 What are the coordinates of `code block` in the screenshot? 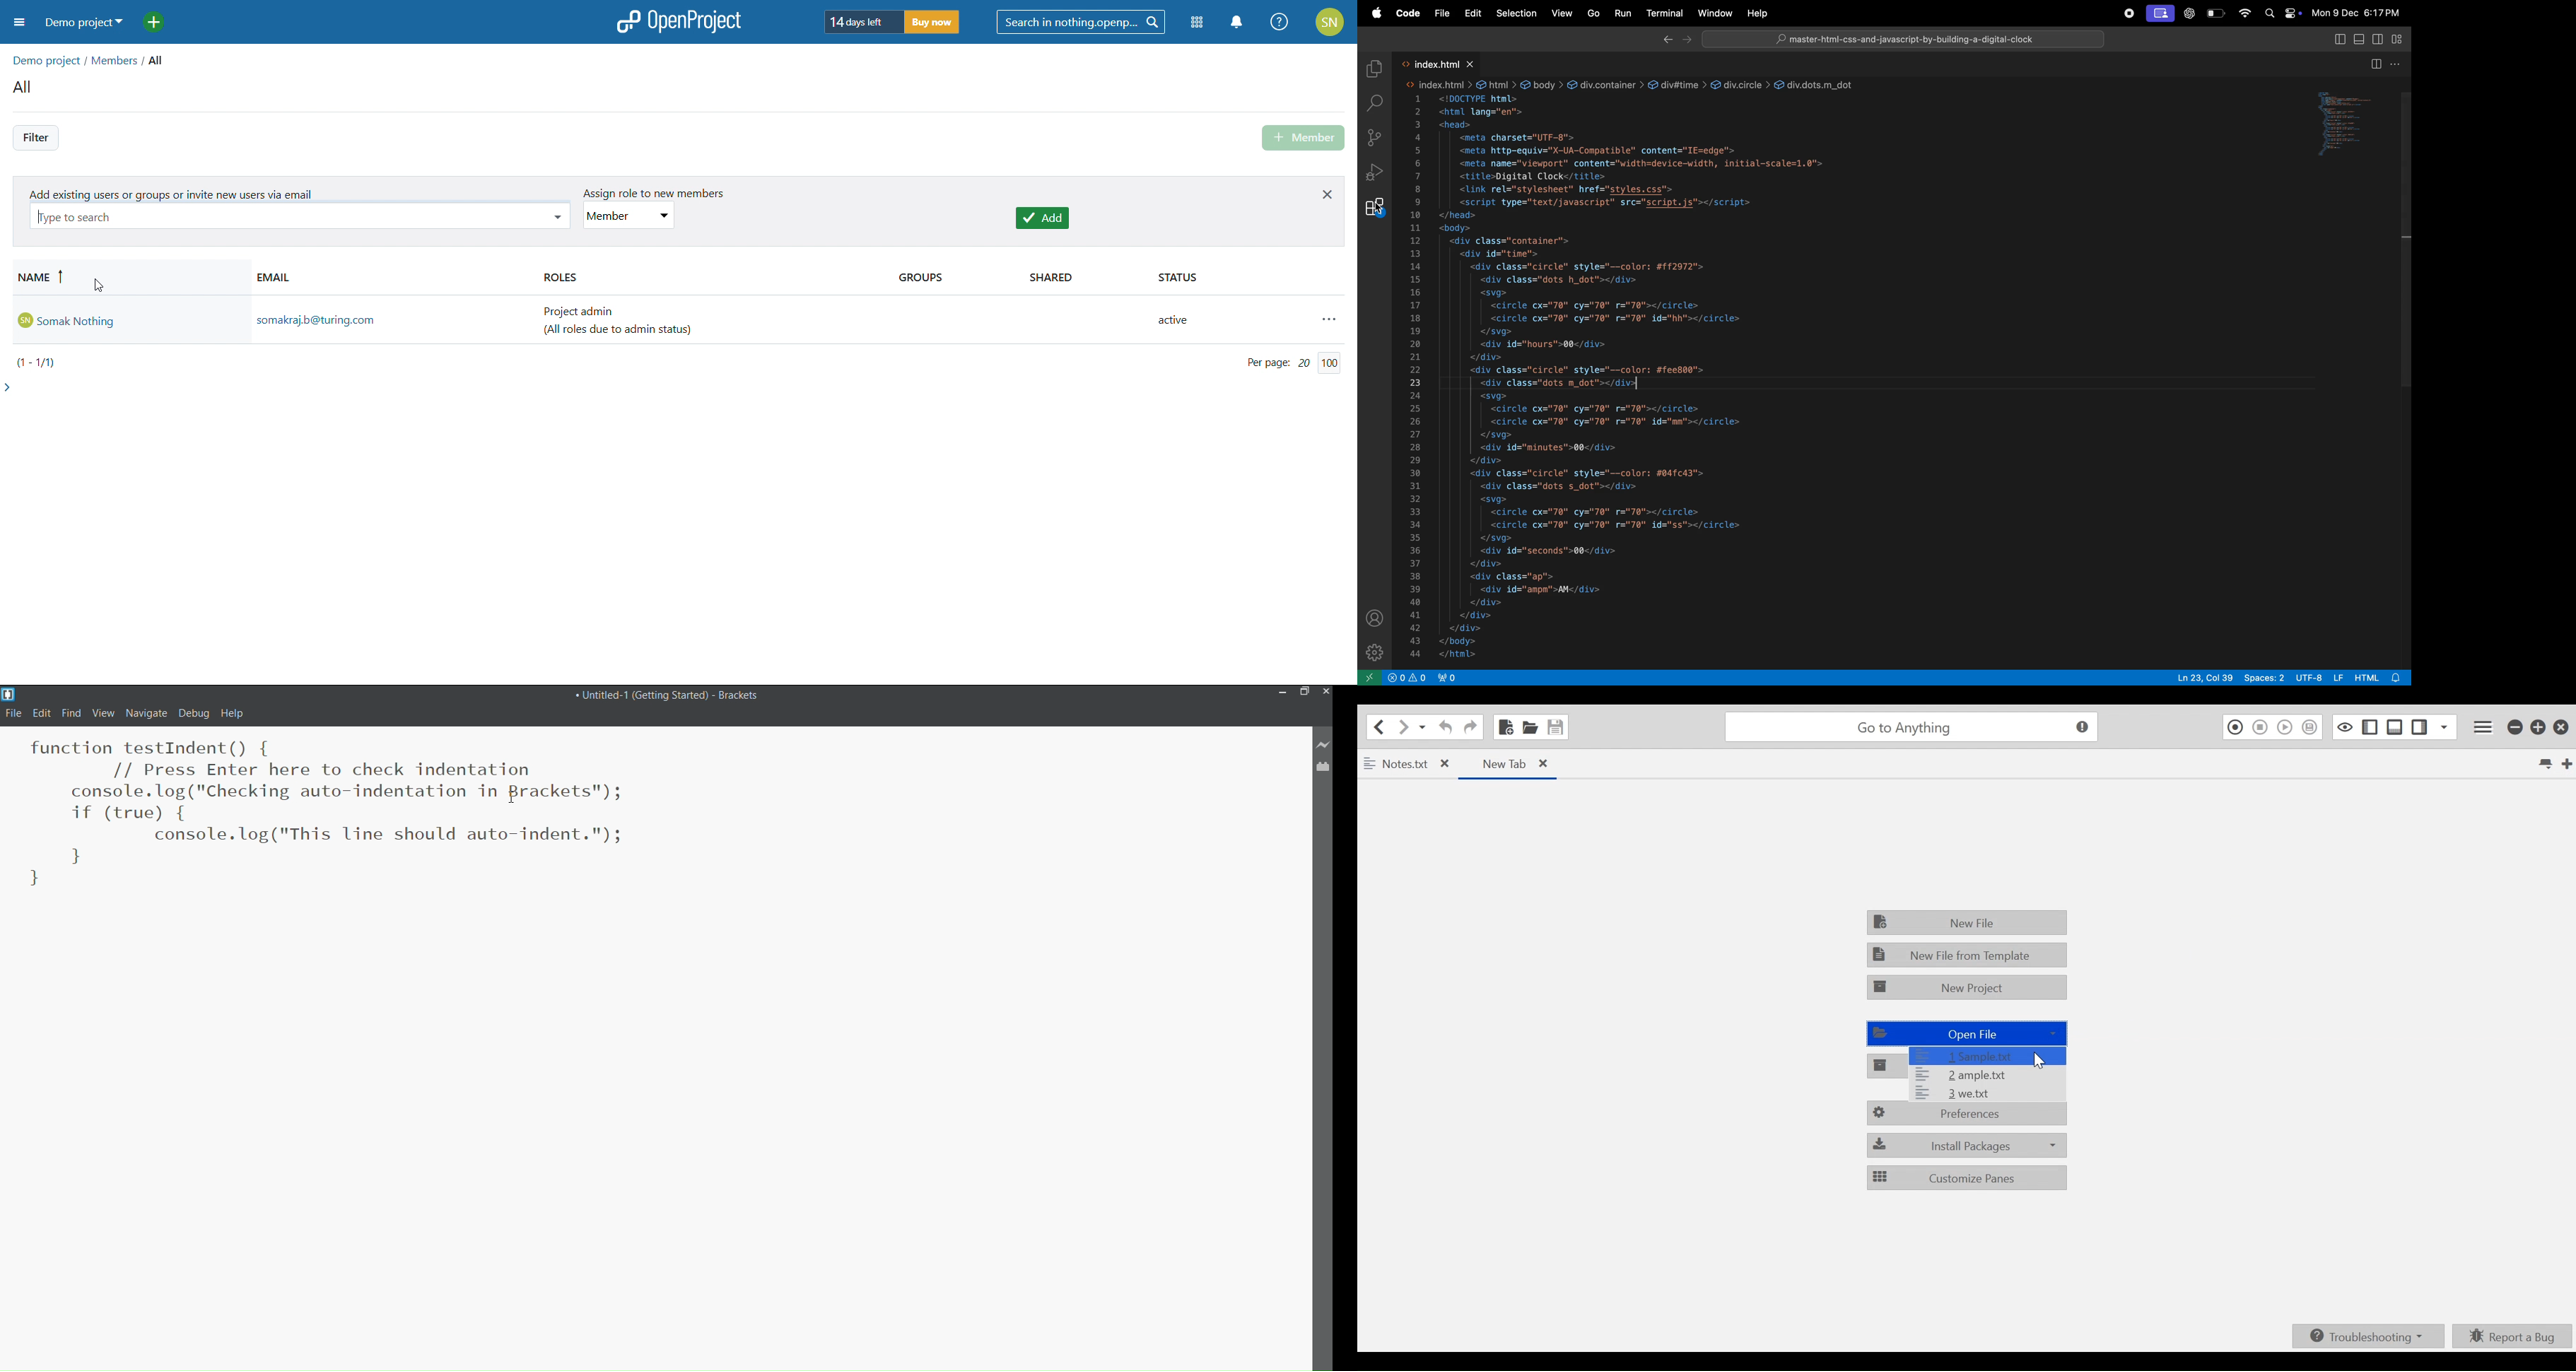 It's located at (2351, 126).